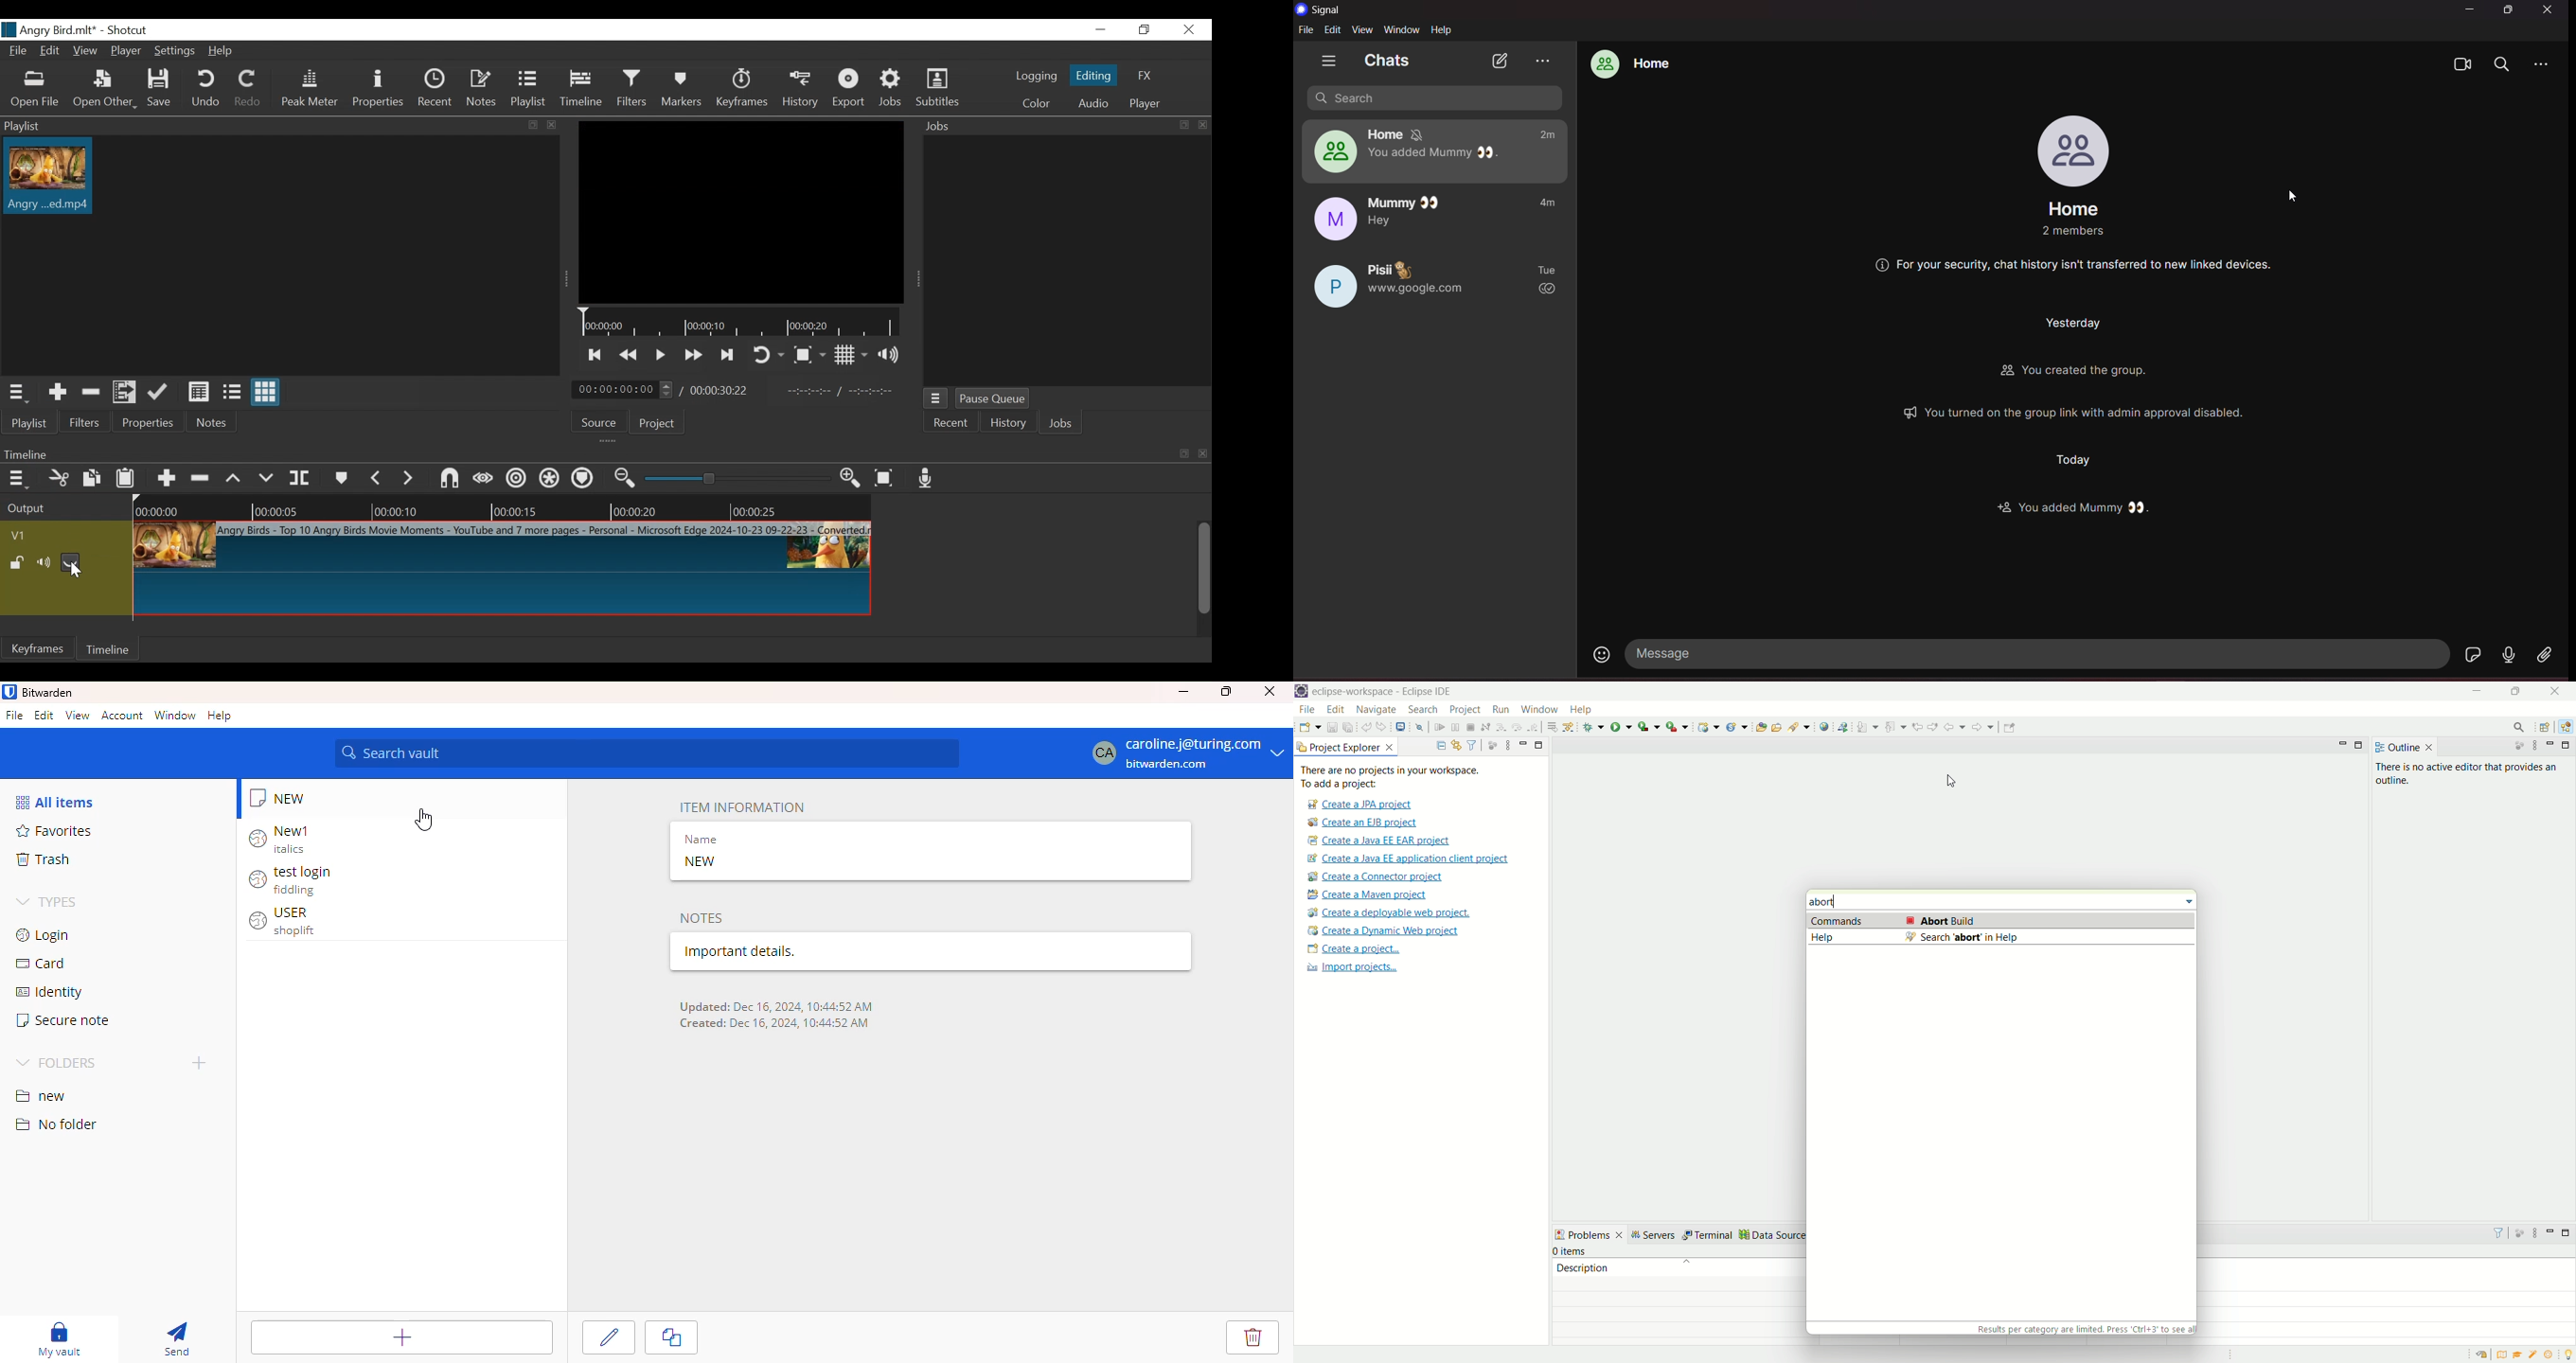  What do you see at coordinates (37, 649) in the screenshot?
I see `Keyframe` at bounding box center [37, 649].